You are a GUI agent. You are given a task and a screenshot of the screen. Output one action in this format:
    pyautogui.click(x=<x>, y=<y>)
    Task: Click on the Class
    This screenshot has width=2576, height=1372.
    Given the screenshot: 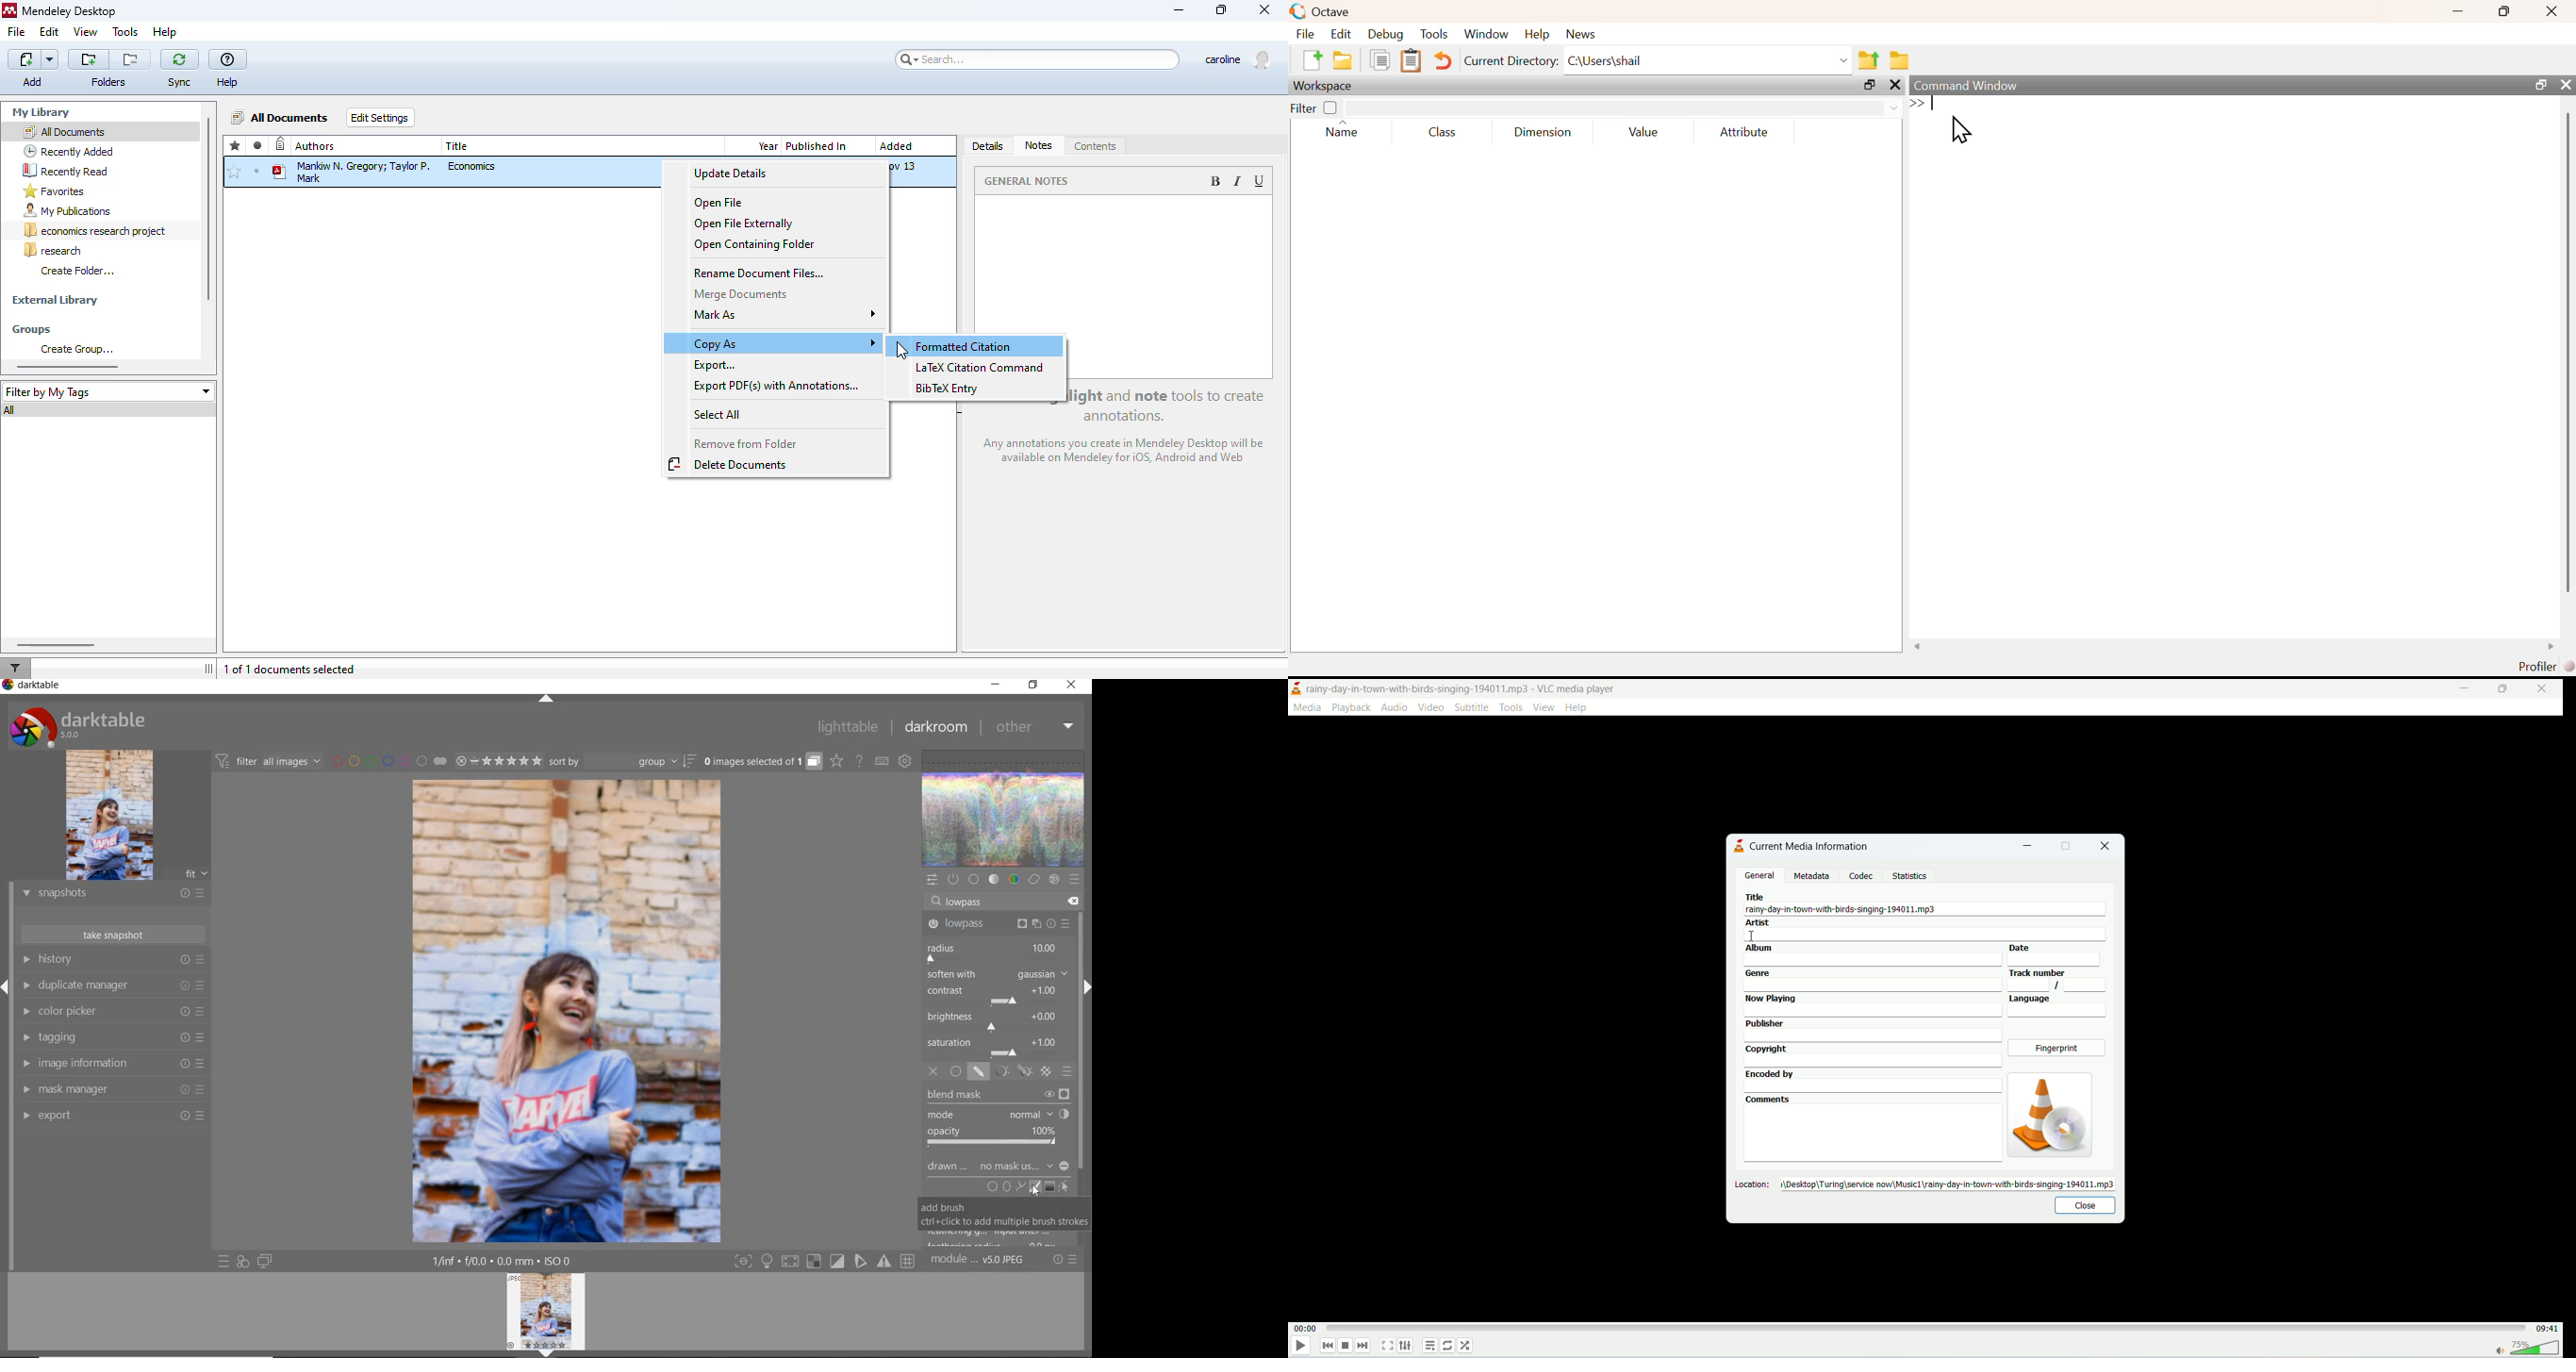 What is the action you would take?
    pyautogui.click(x=1442, y=132)
    